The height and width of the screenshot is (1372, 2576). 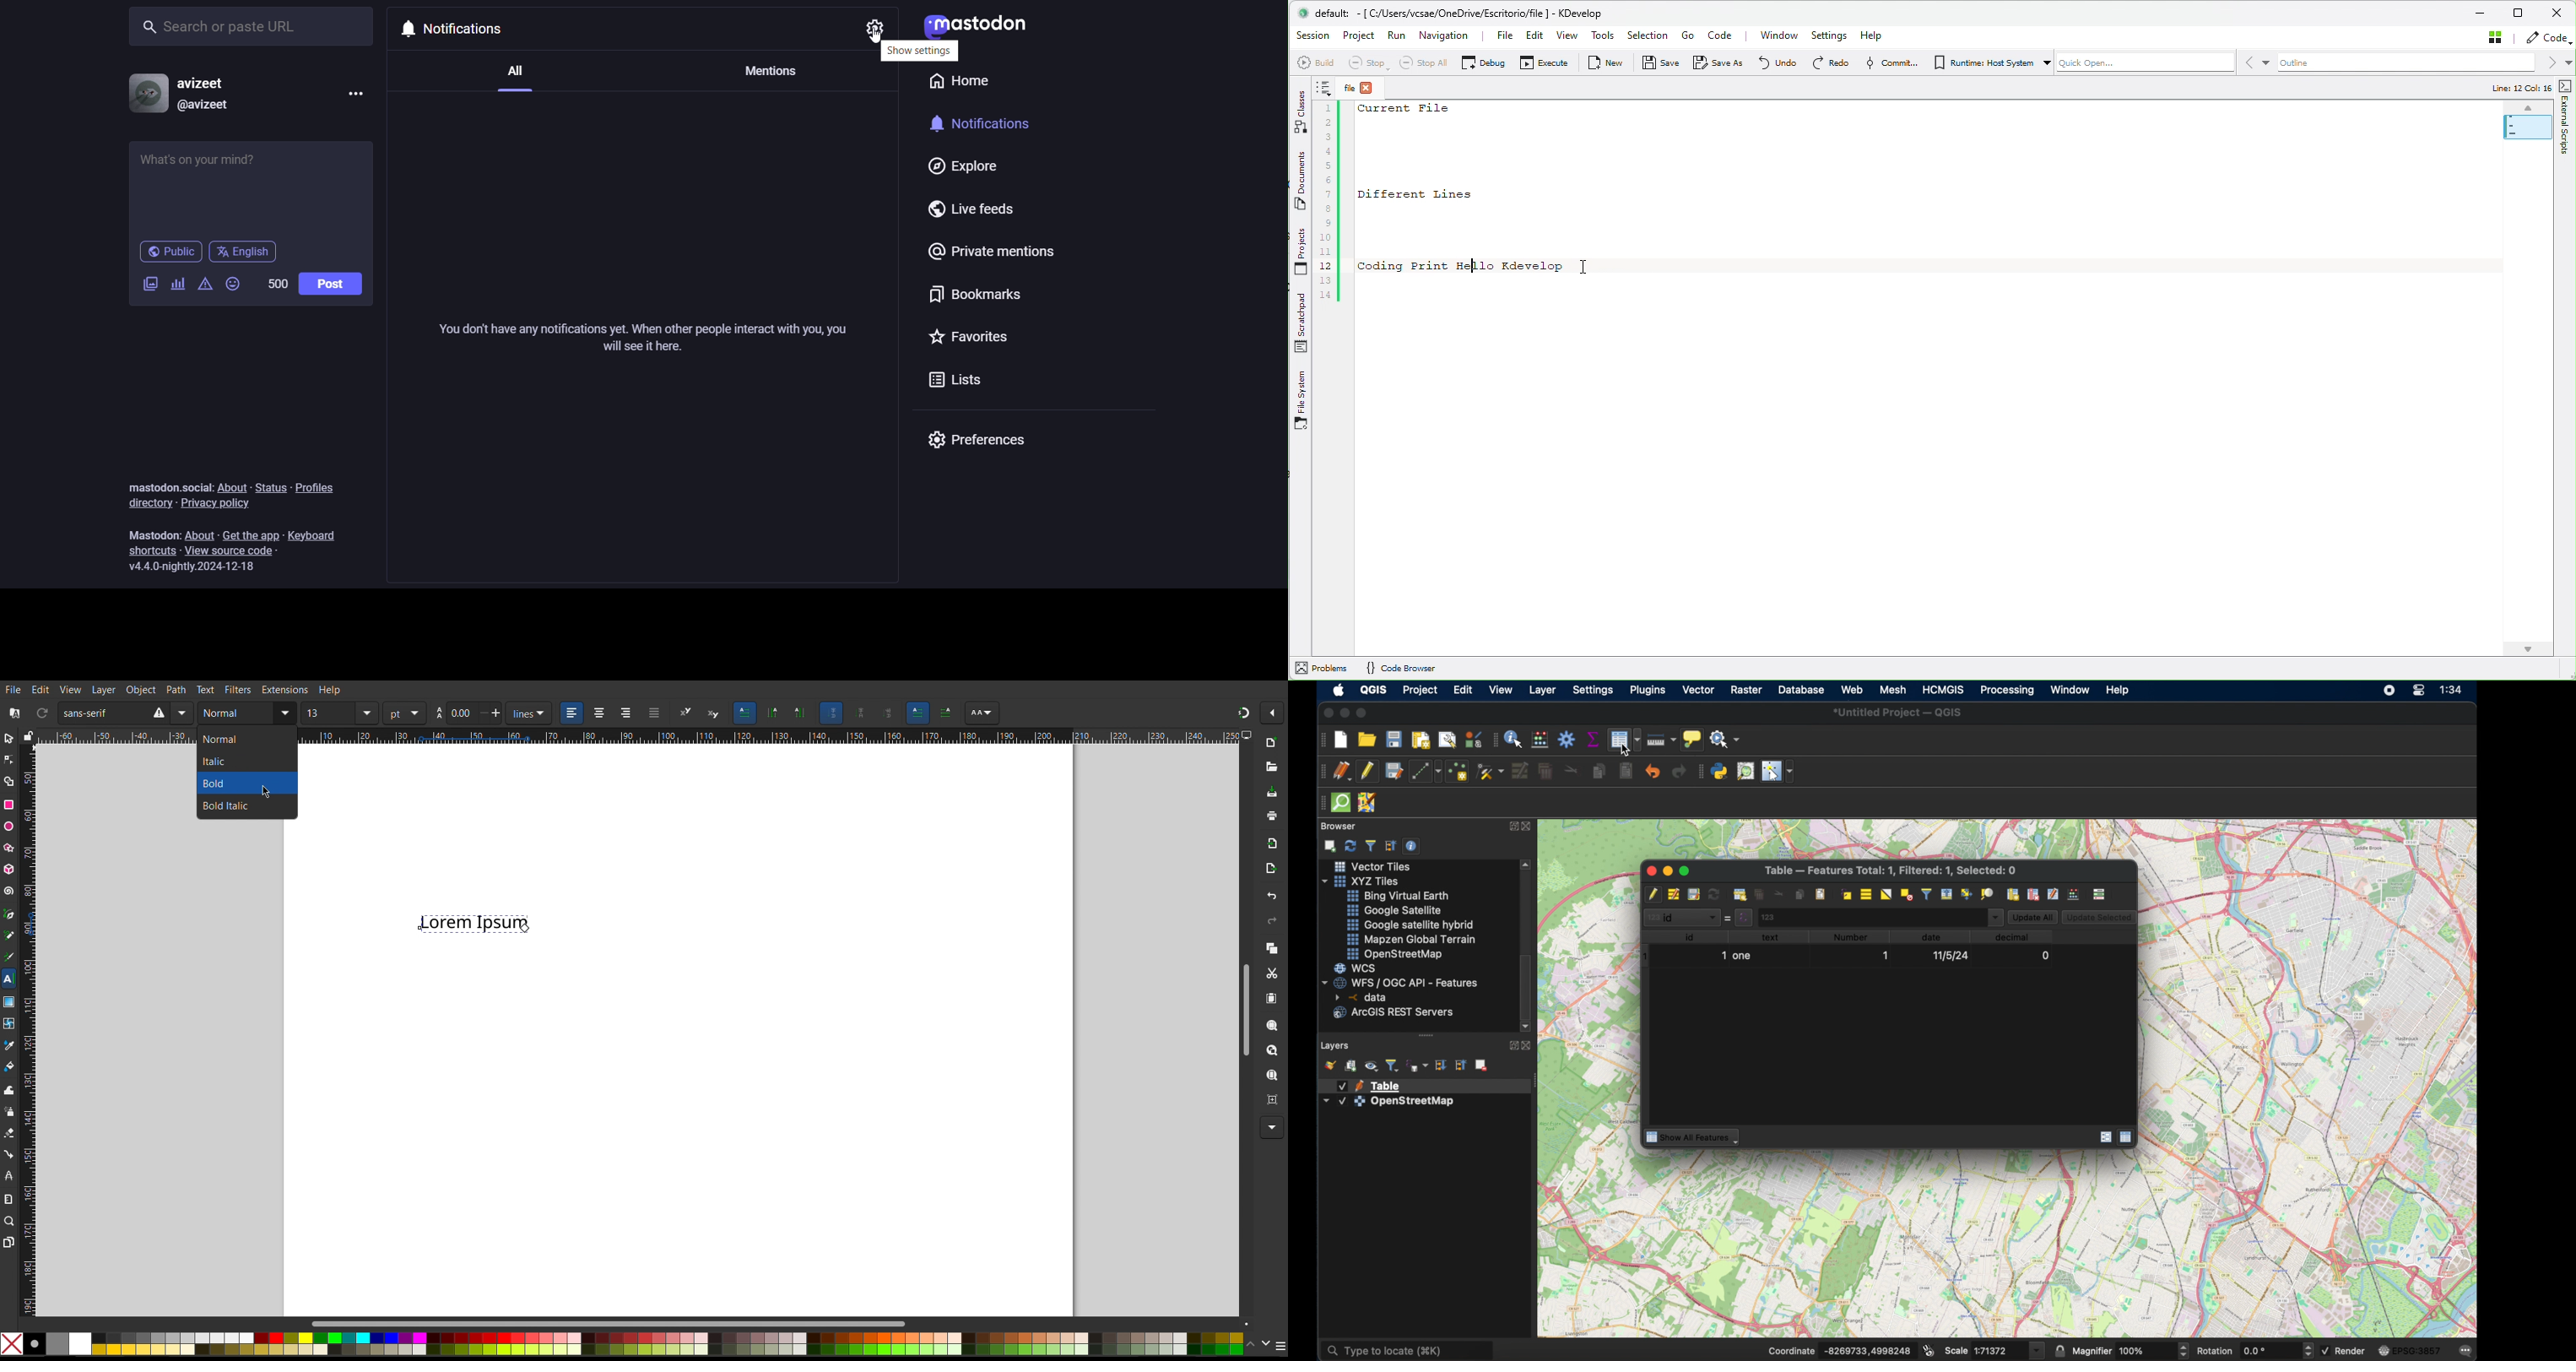 I want to click on cursor, so click(x=1628, y=750).